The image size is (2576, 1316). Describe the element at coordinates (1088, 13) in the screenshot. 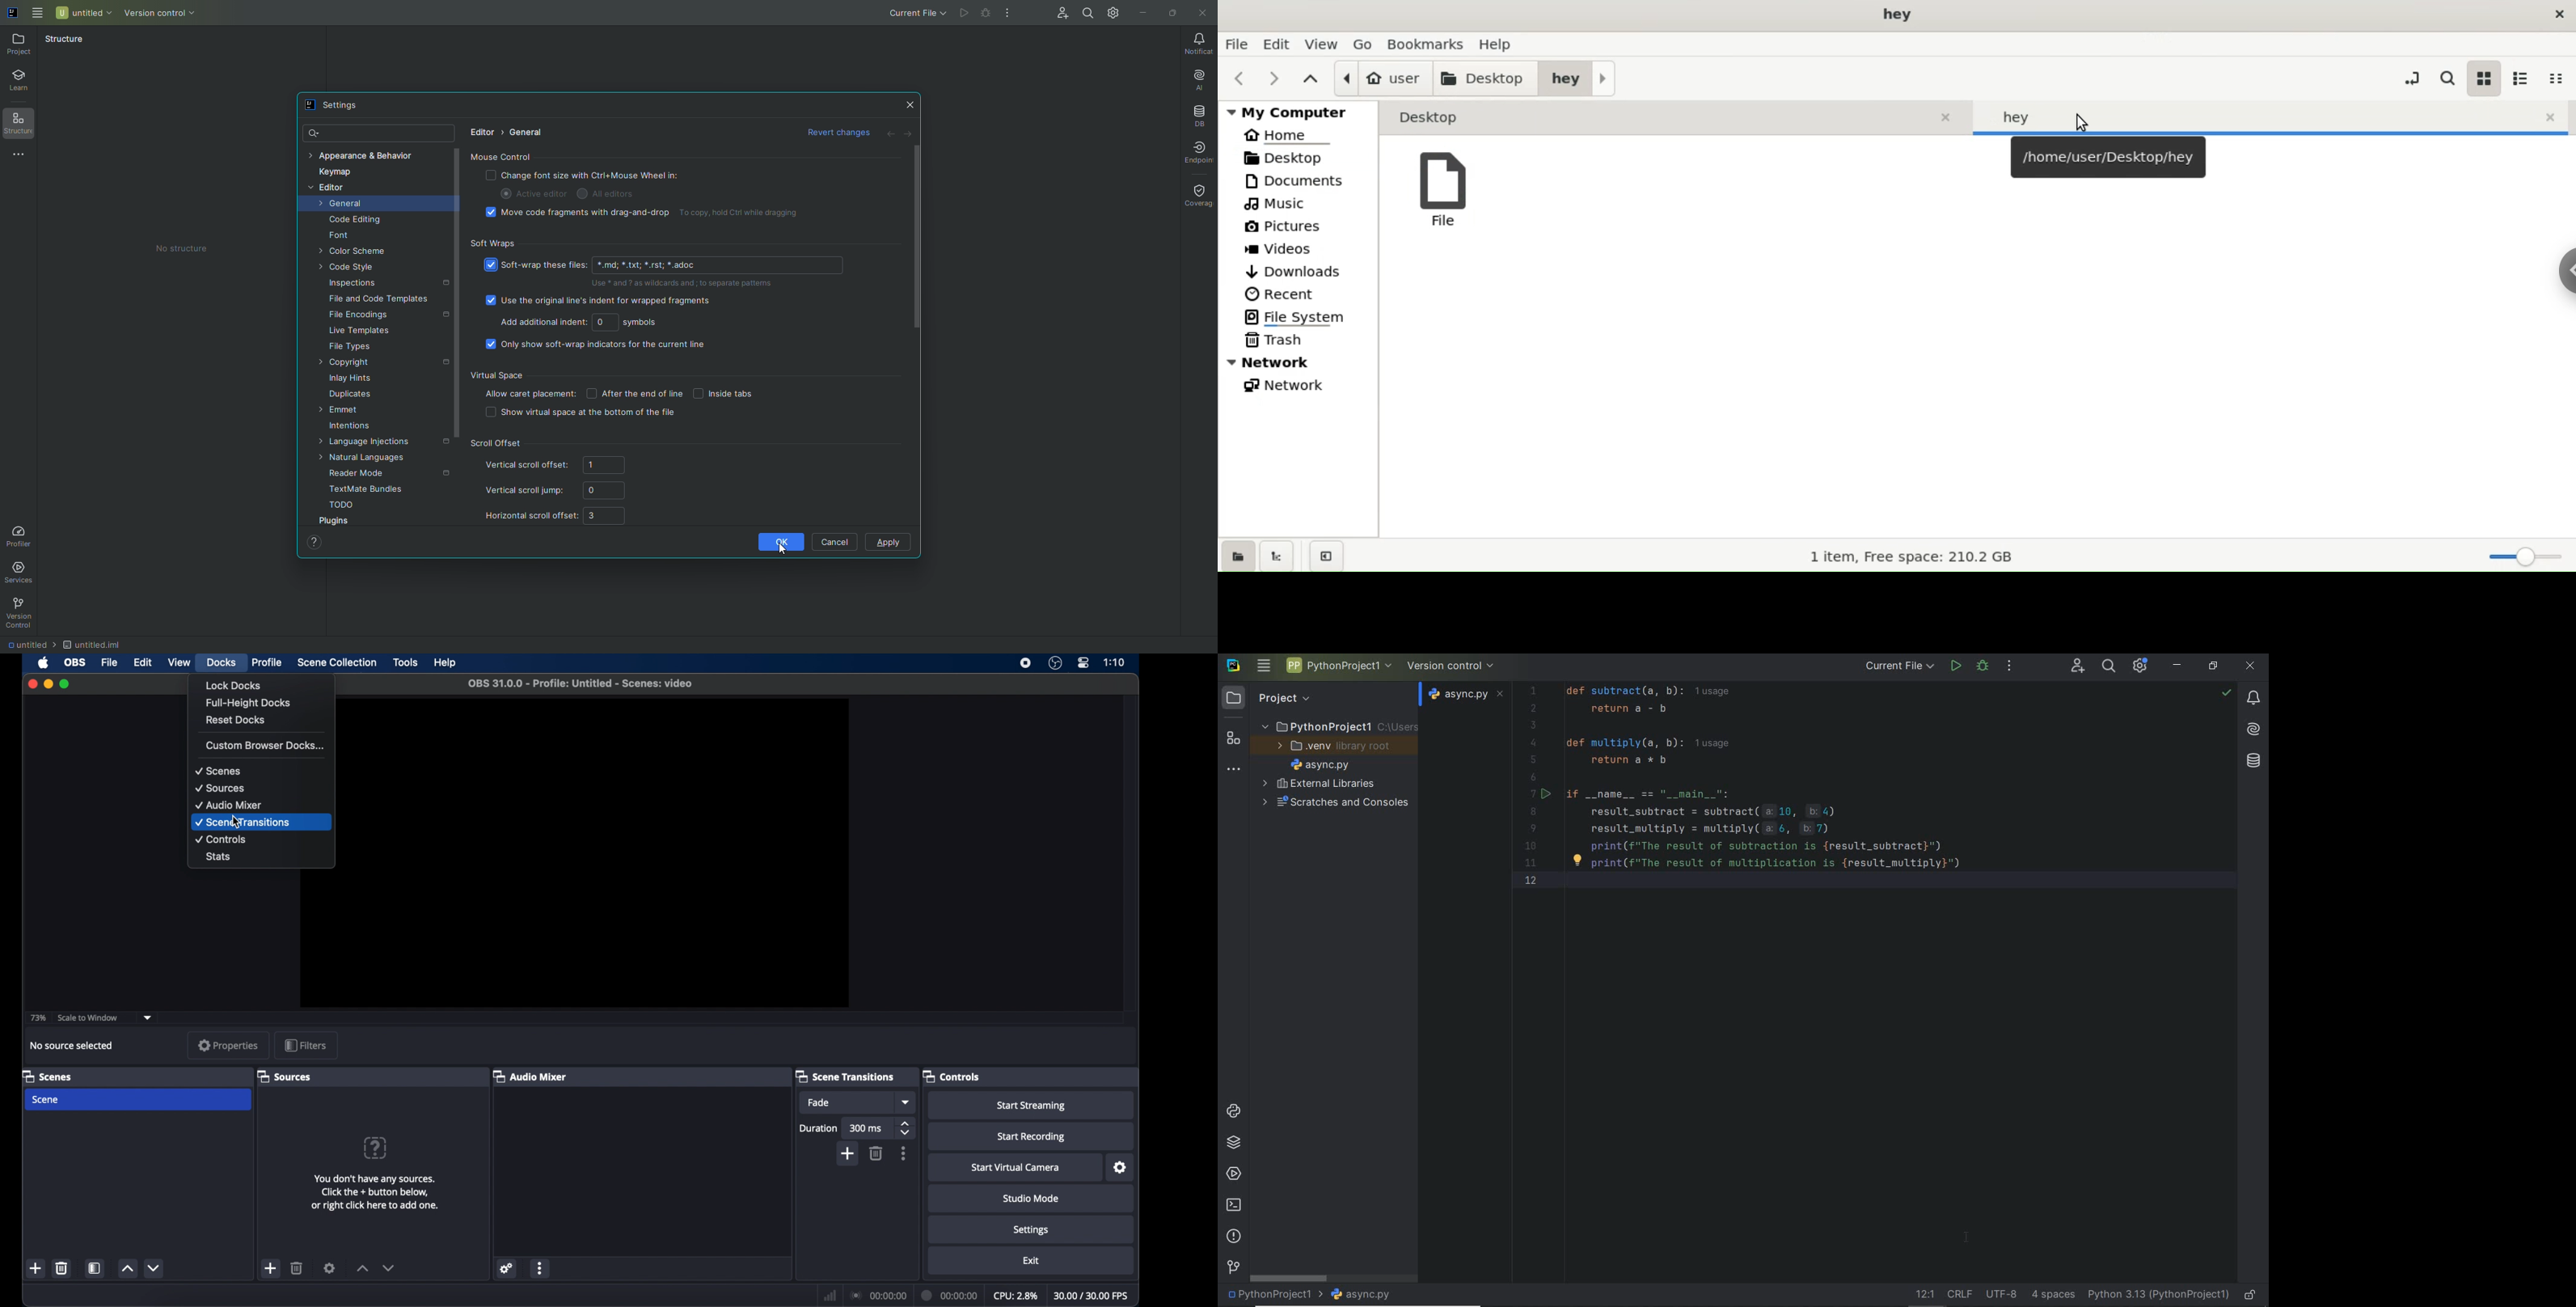

I see `Search` at that location.